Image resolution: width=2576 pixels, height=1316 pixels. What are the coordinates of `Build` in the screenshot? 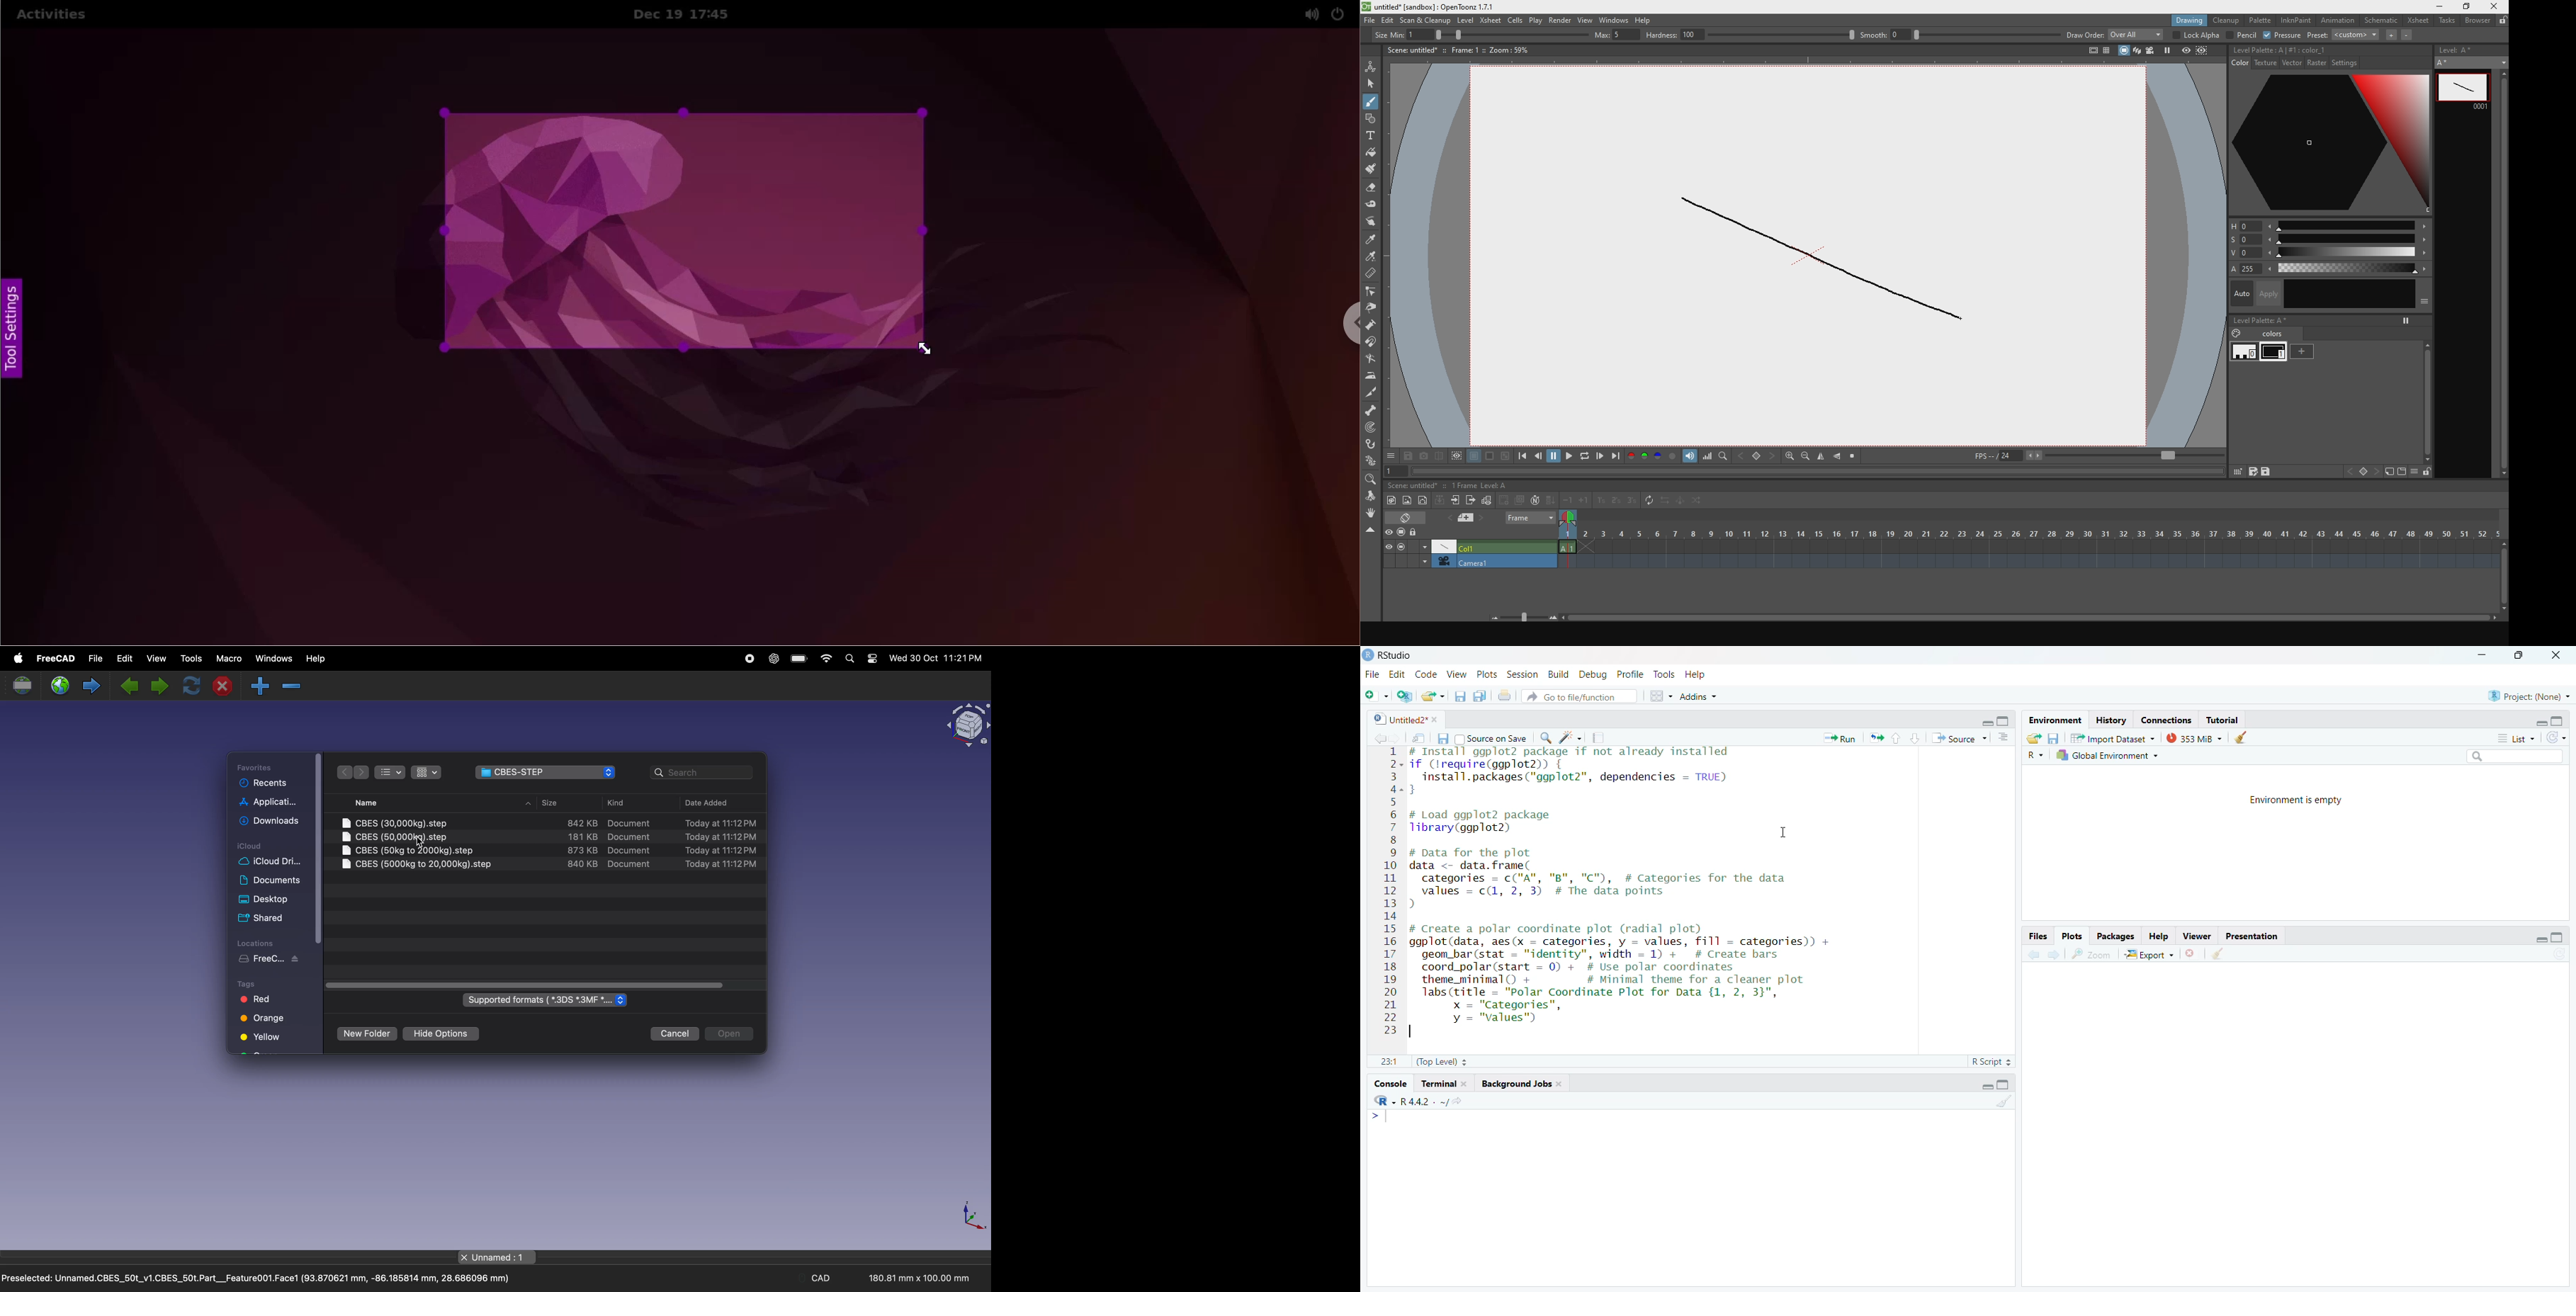 It's located at (1557, 674).